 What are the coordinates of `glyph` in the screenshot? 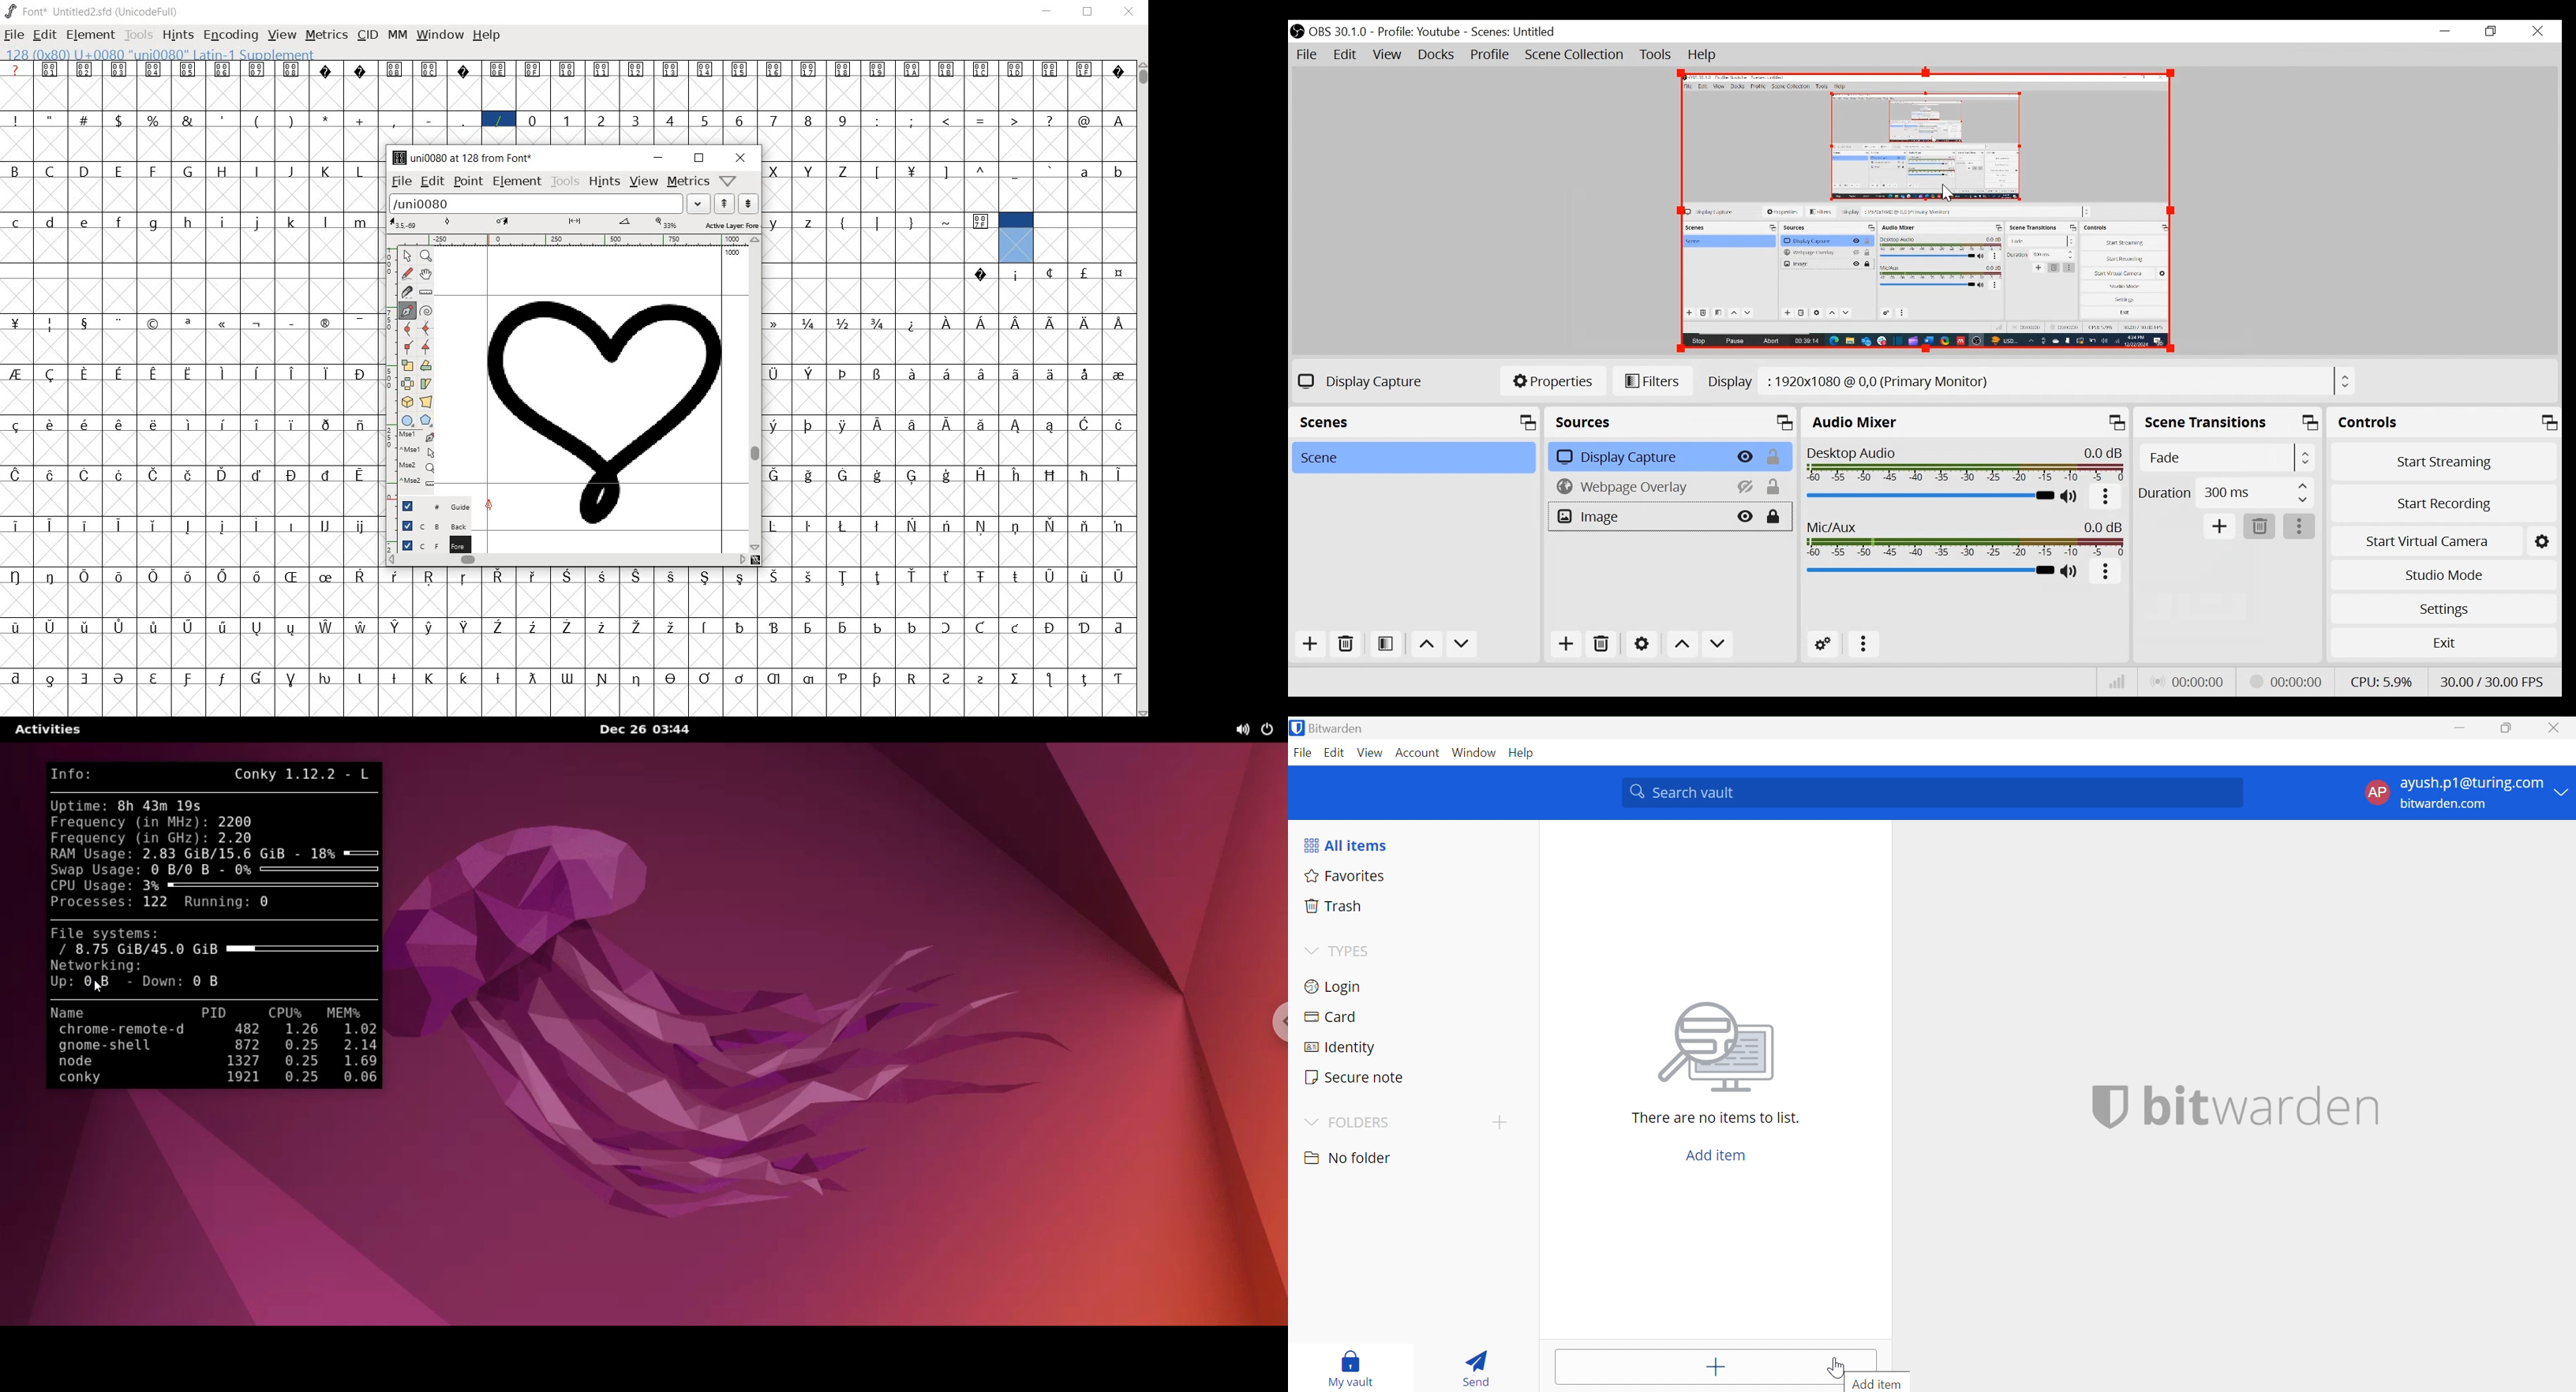 It's located at (498, 626).